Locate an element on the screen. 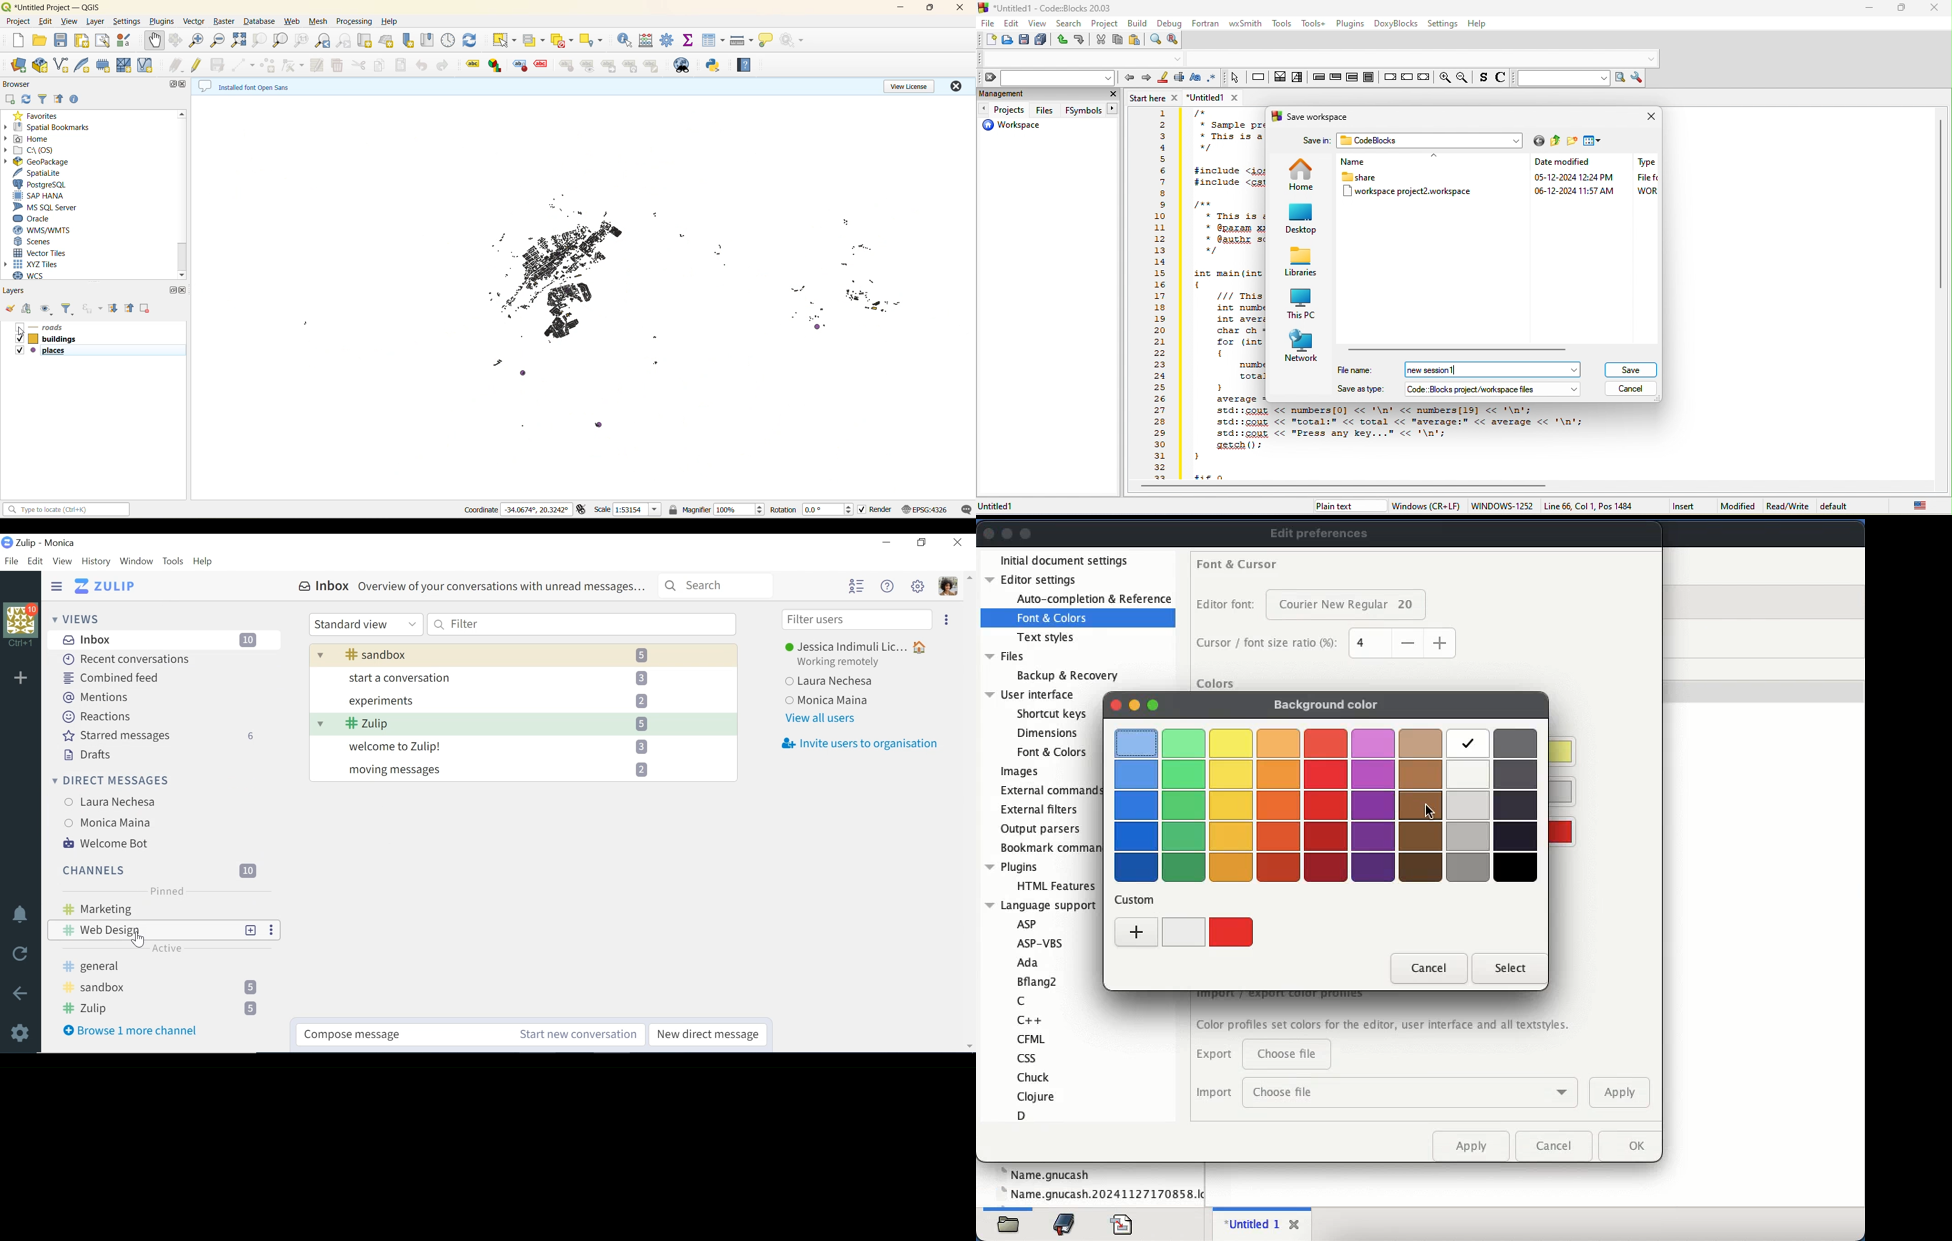 This screenshot has height=1260, width=1960. Ellipsis is located at coordinates (944, 619).